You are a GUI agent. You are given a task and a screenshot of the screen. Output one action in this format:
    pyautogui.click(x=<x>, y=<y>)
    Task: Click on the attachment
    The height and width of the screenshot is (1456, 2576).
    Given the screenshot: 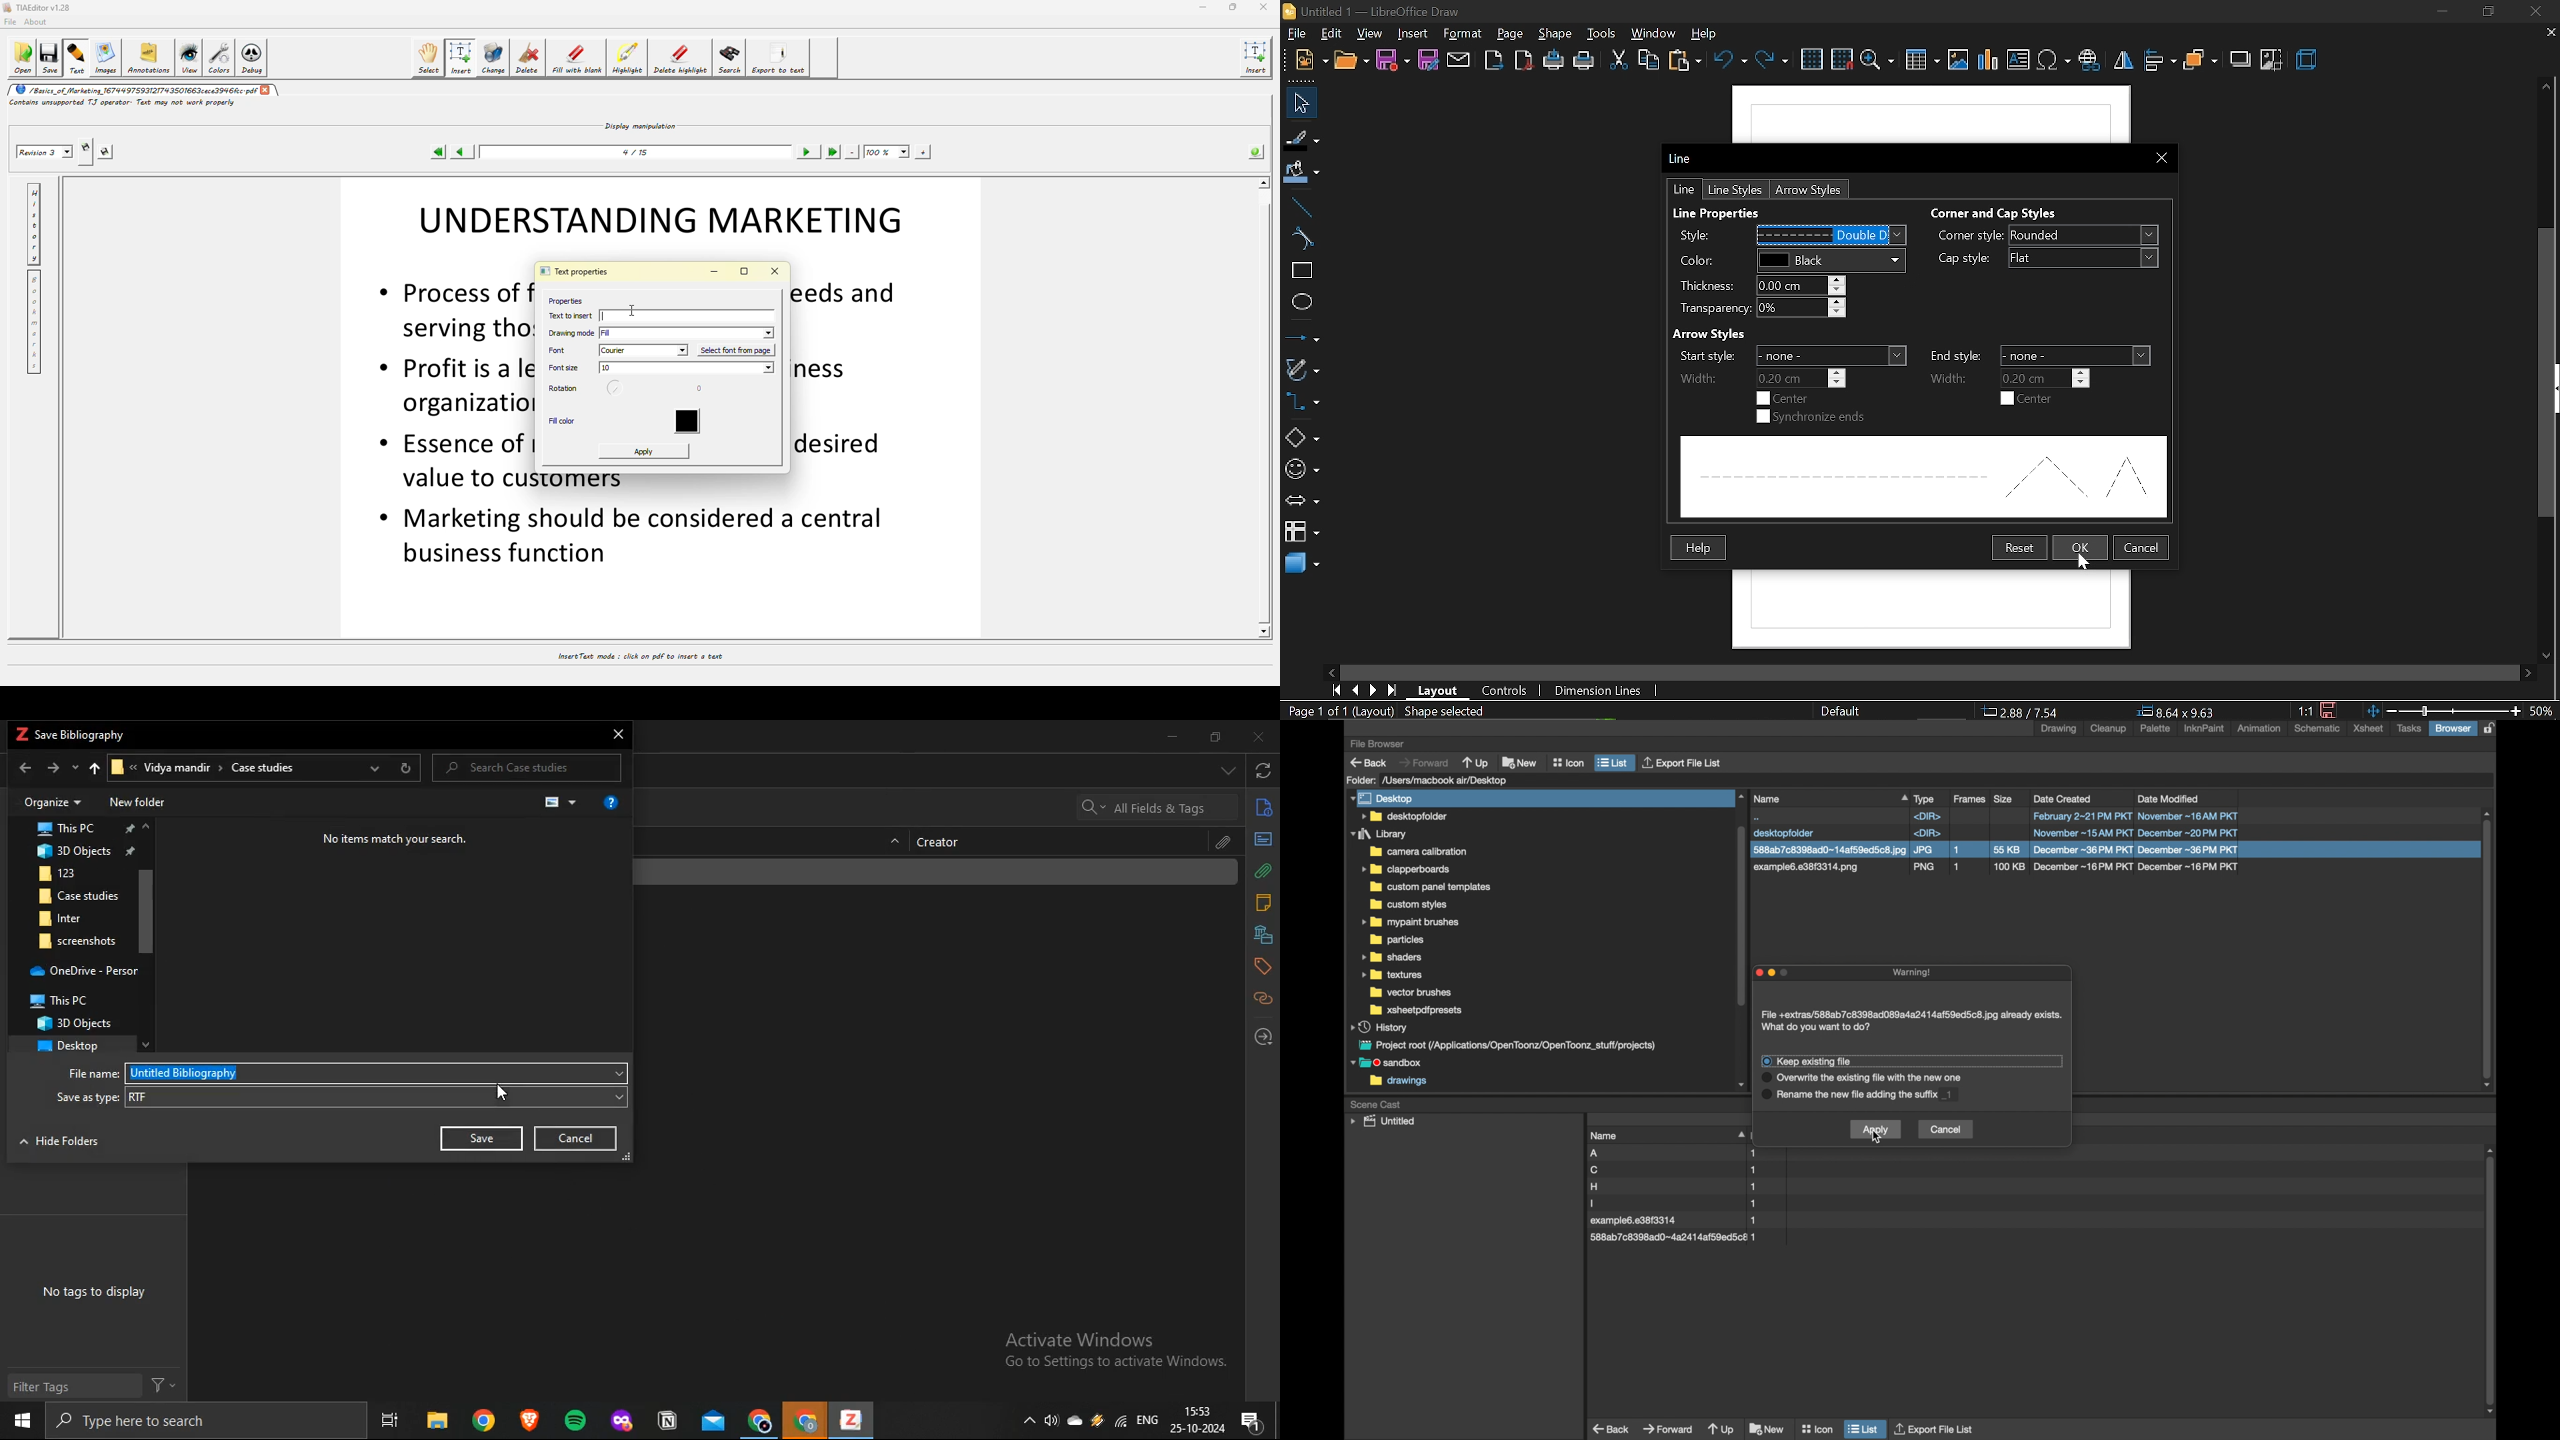 What is the action you would take?
    pyautogui.click(x=1225, y=843)
    